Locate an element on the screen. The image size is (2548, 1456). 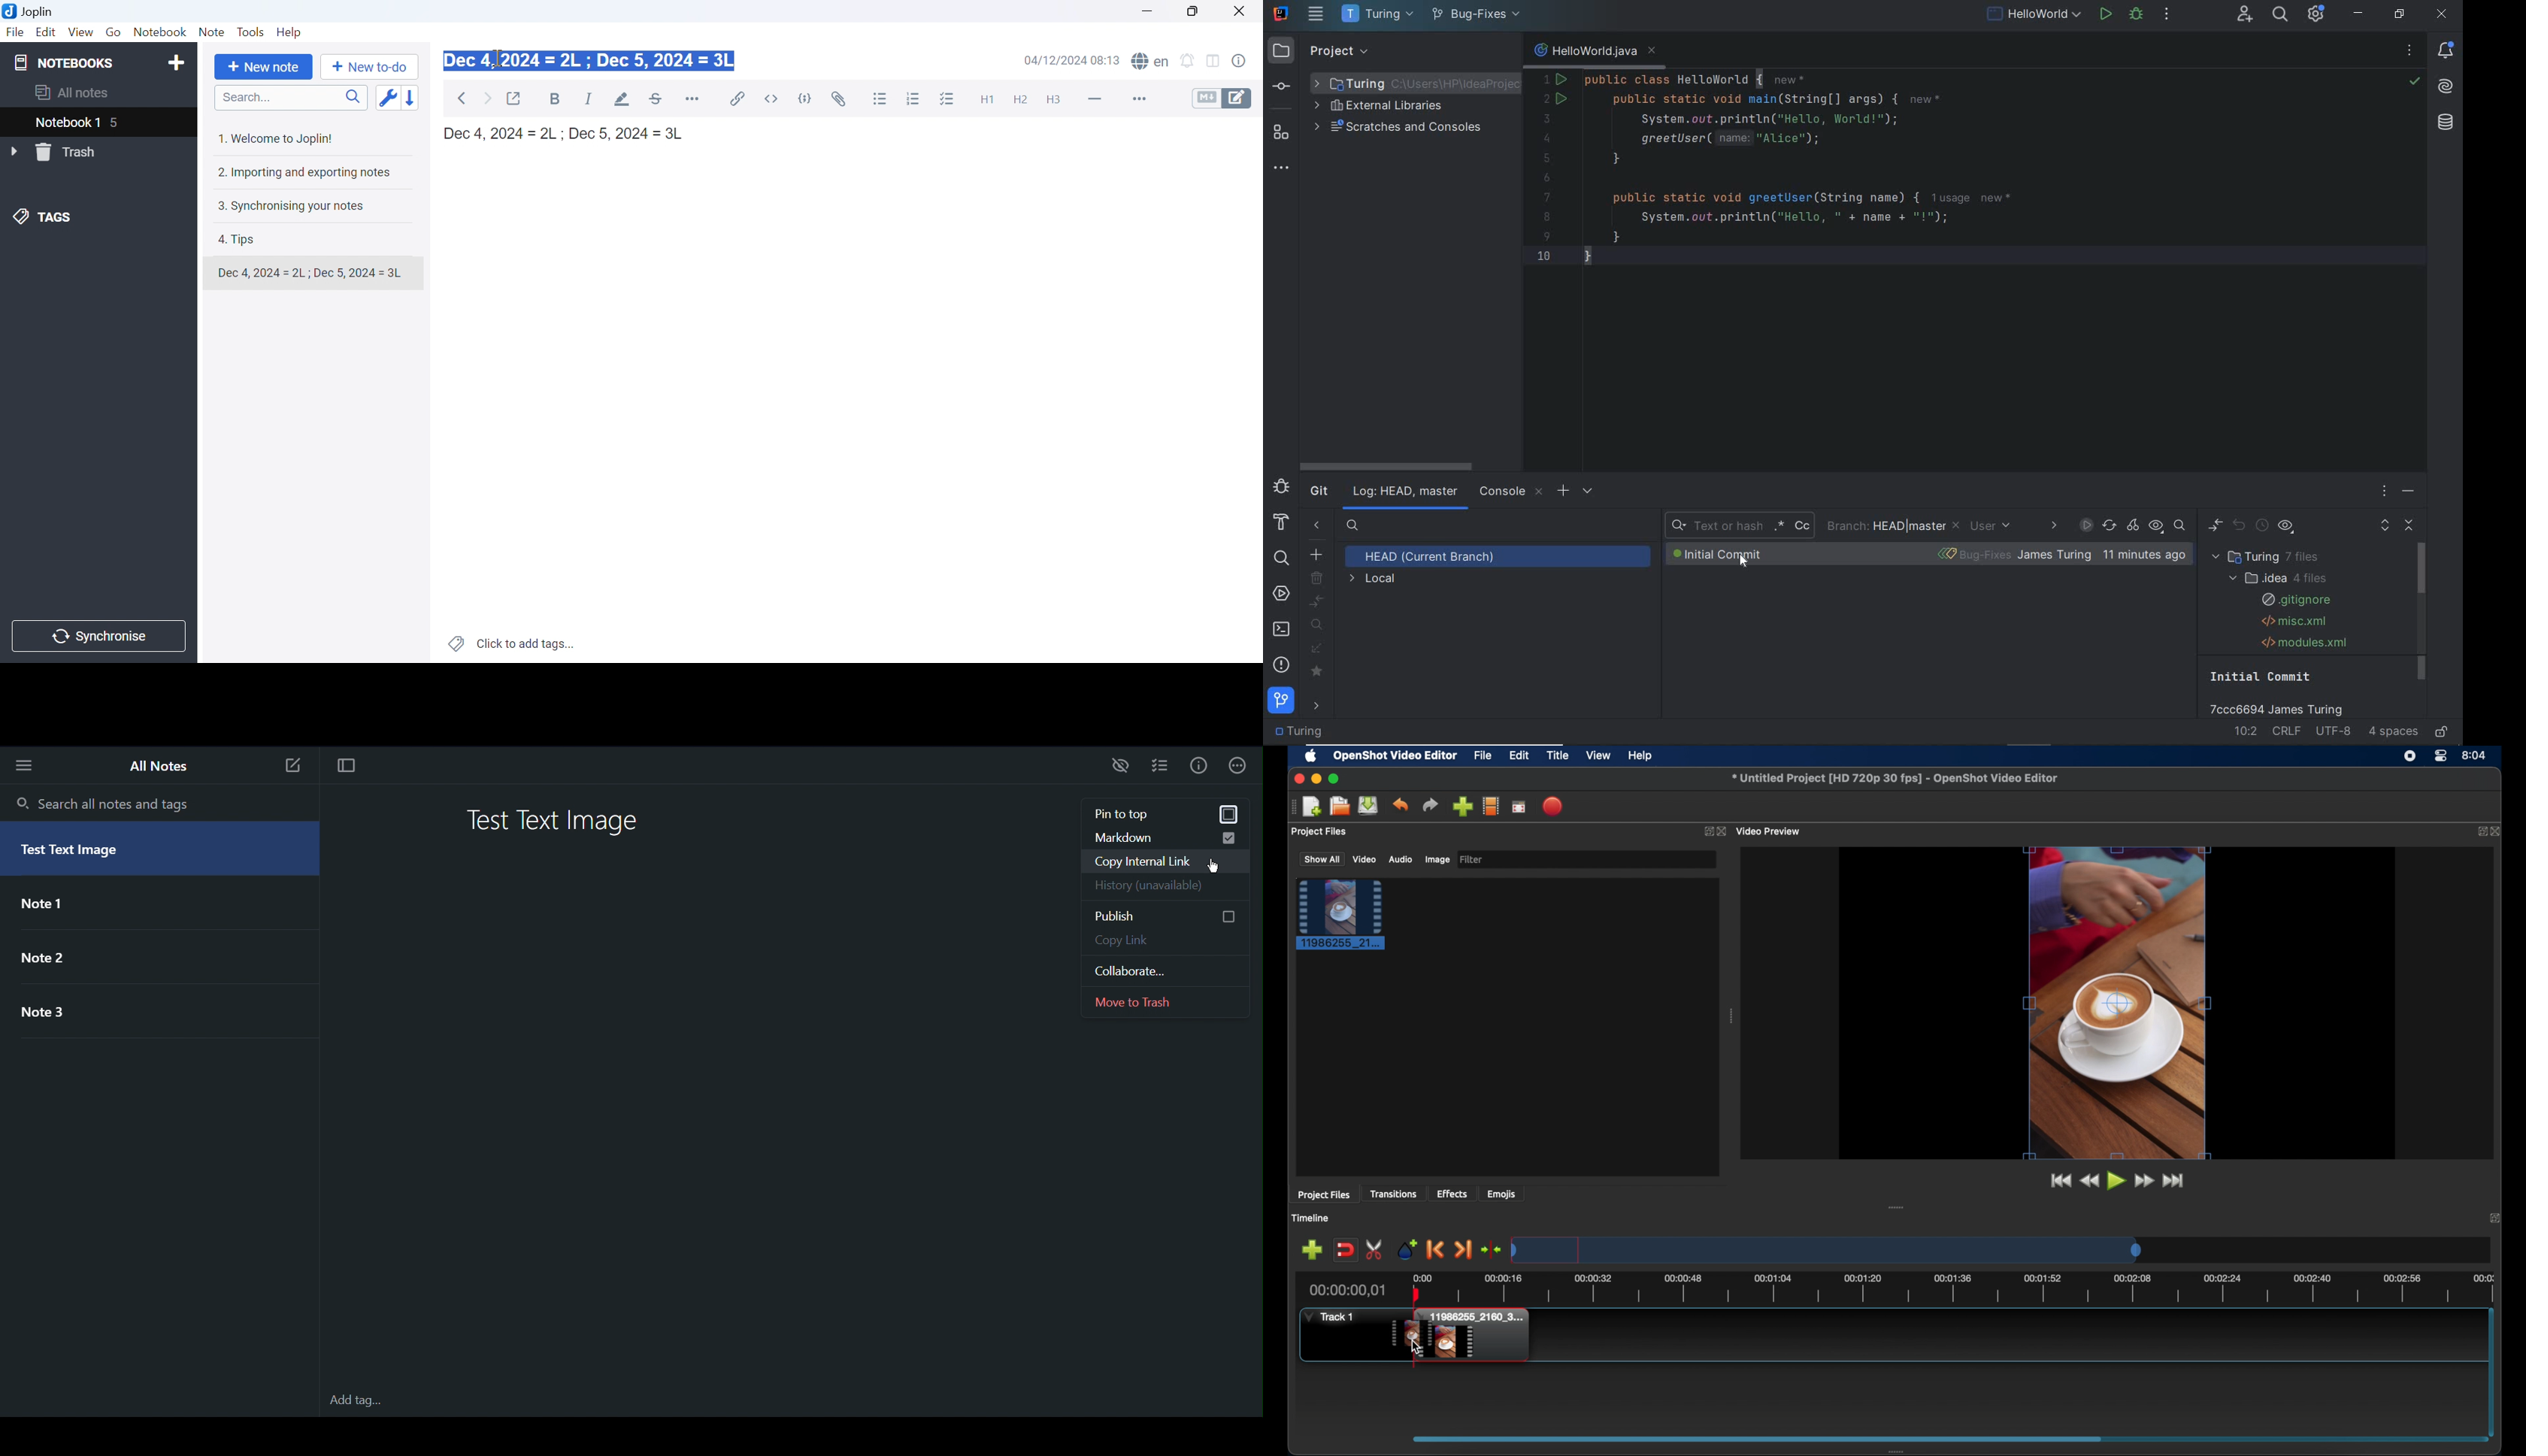
Add tag is located at coordinates (358, 1401).